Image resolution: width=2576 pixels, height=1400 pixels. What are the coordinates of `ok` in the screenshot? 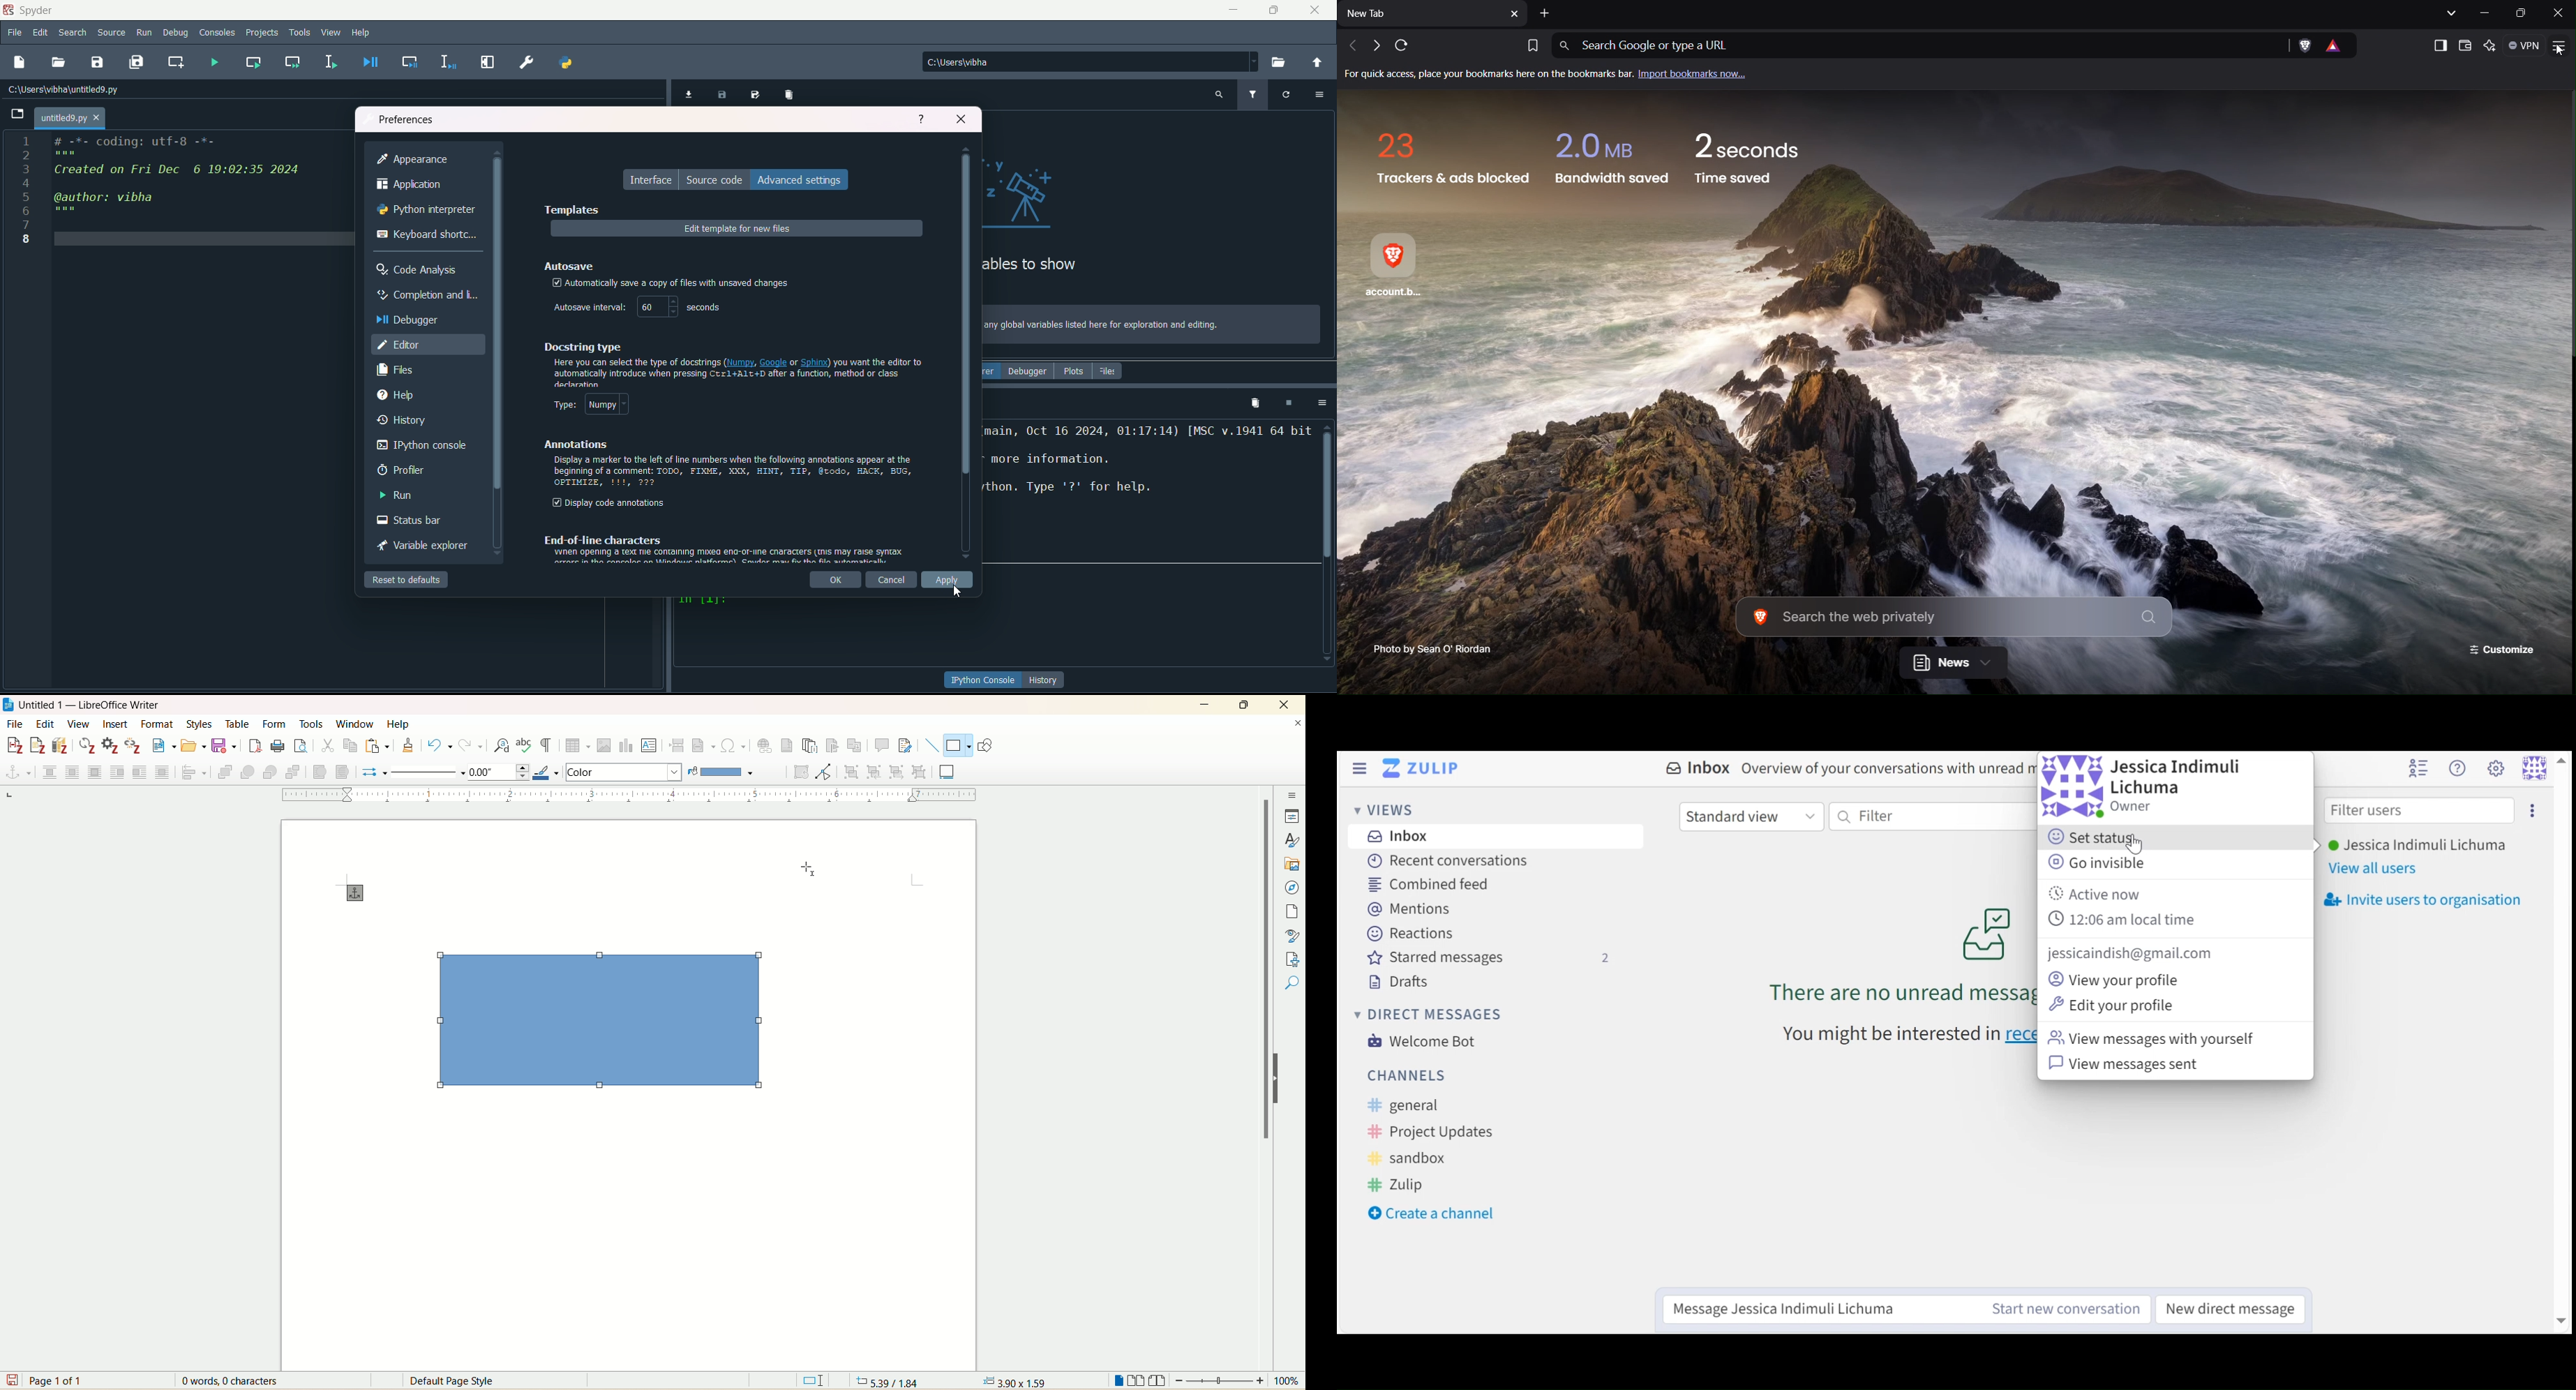 It's located at (835, 581).